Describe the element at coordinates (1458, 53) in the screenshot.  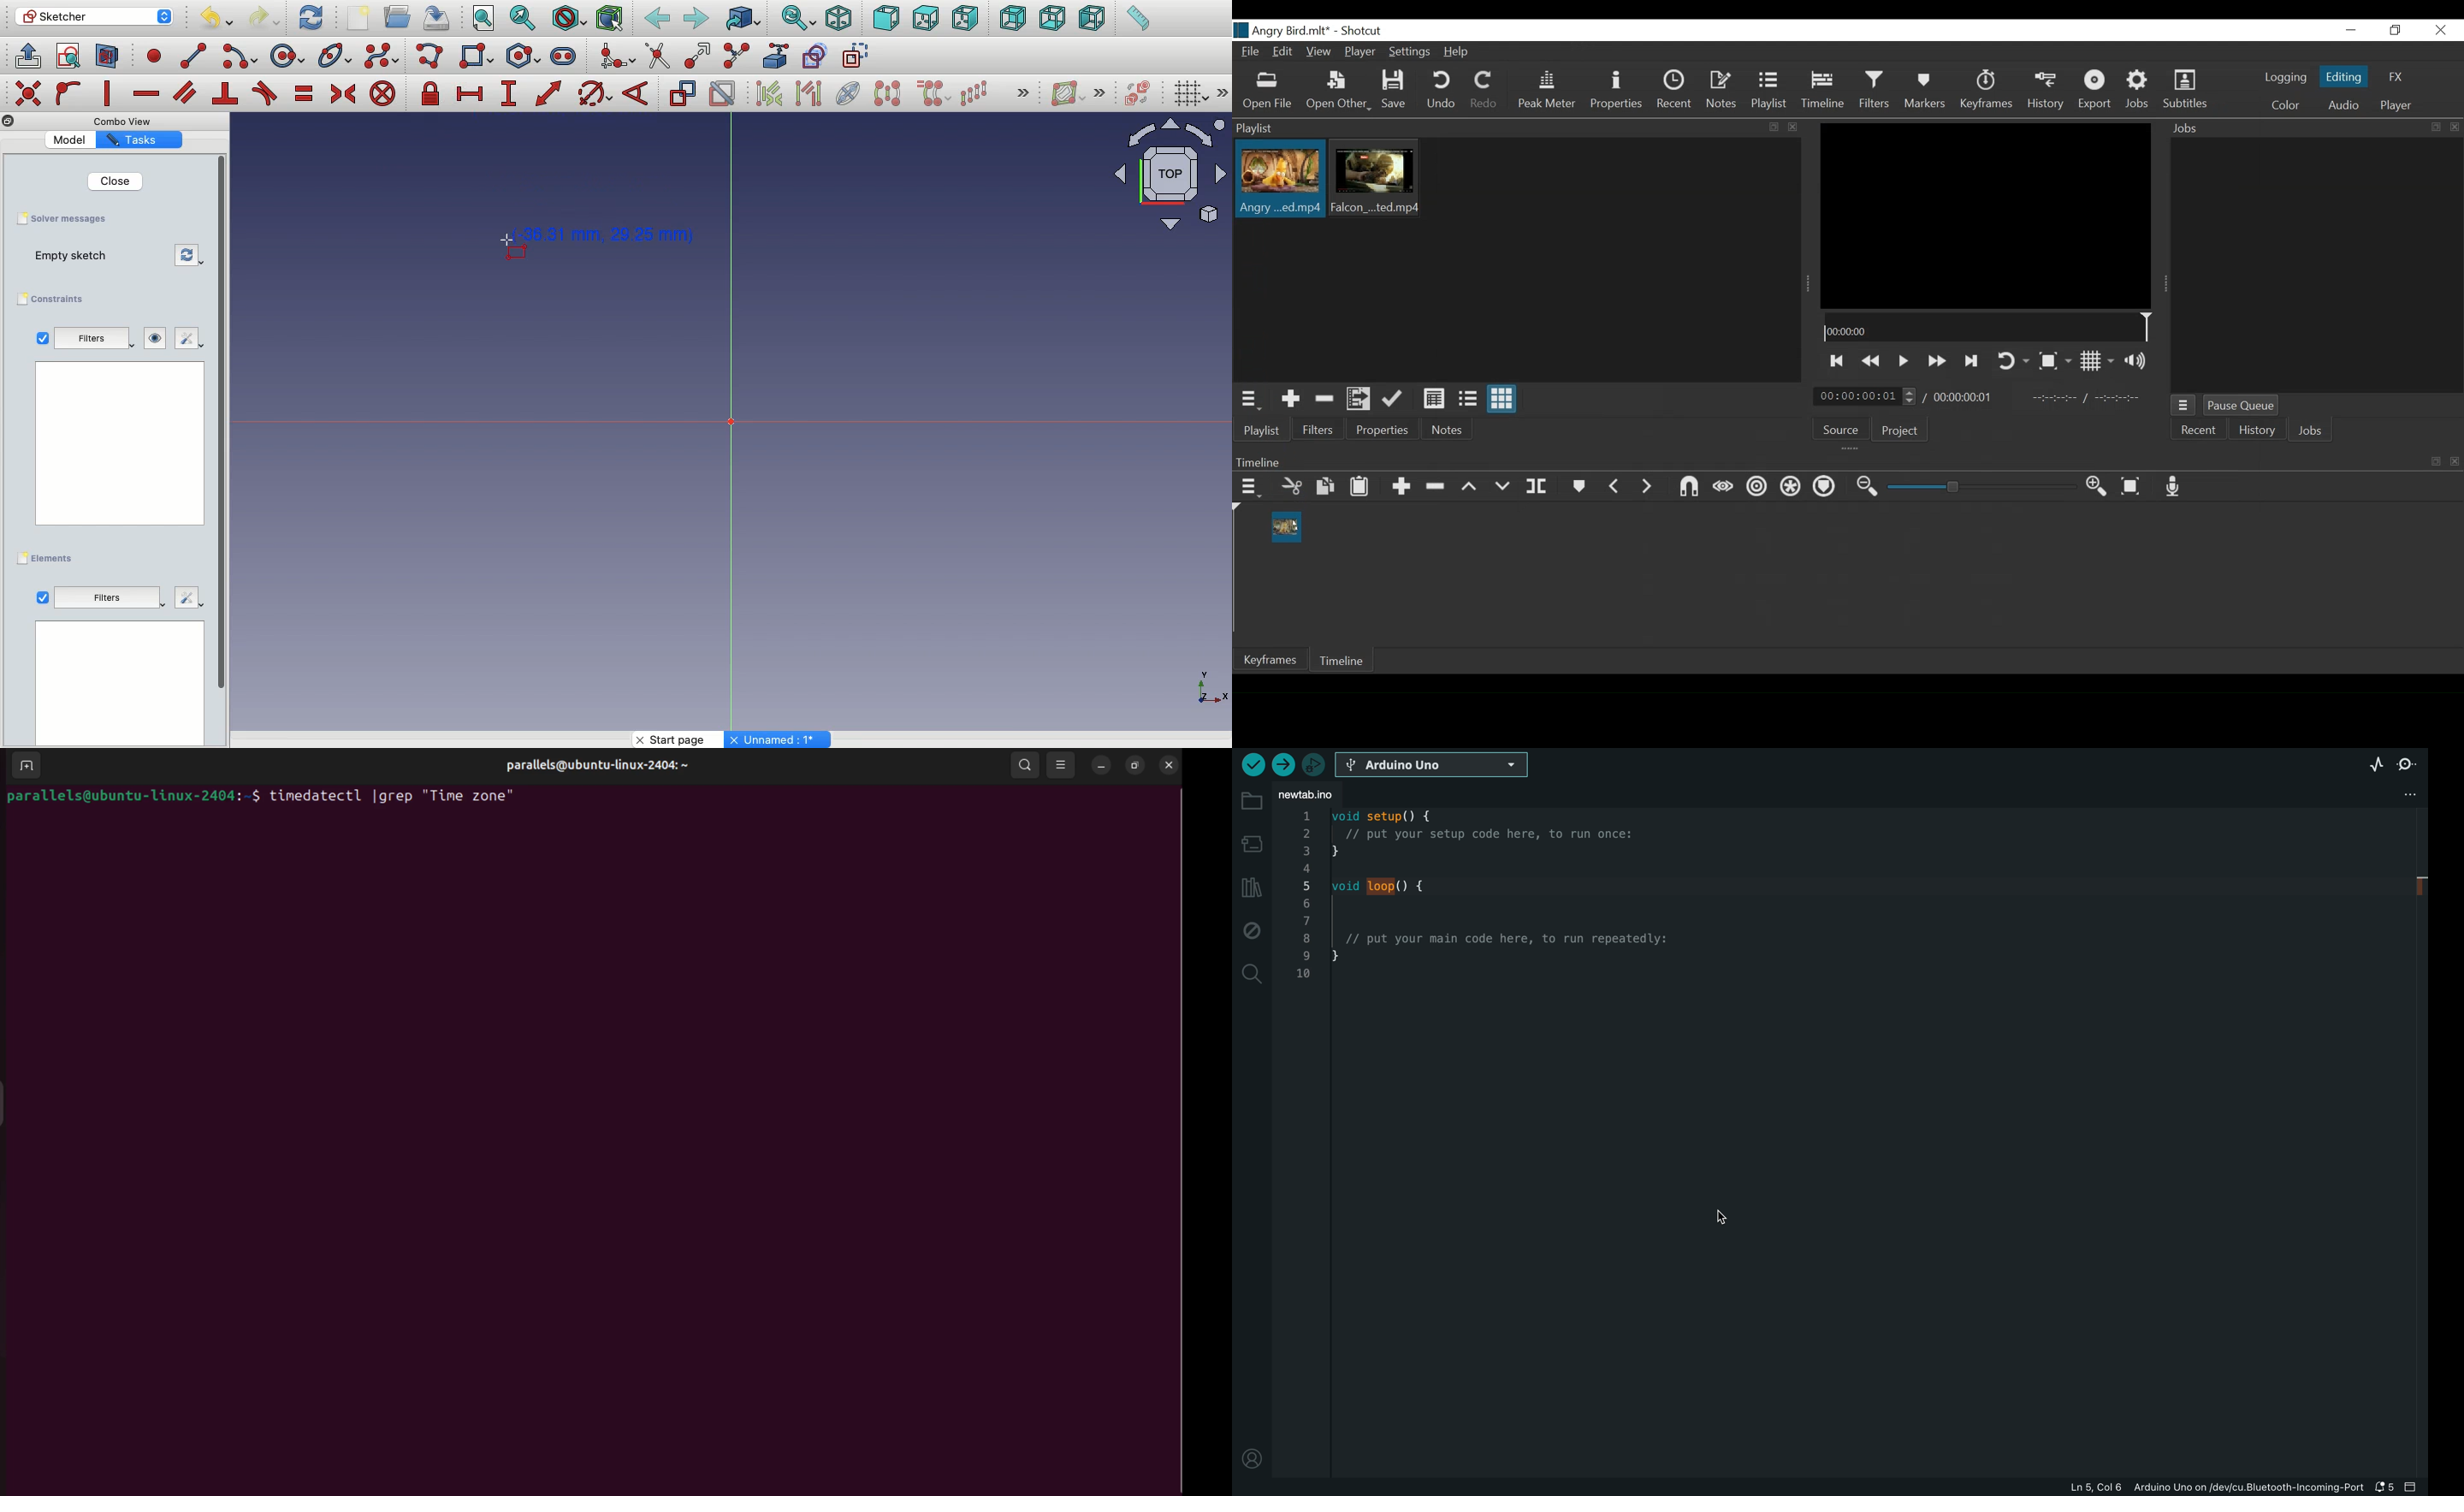
I see `Help` at that location.